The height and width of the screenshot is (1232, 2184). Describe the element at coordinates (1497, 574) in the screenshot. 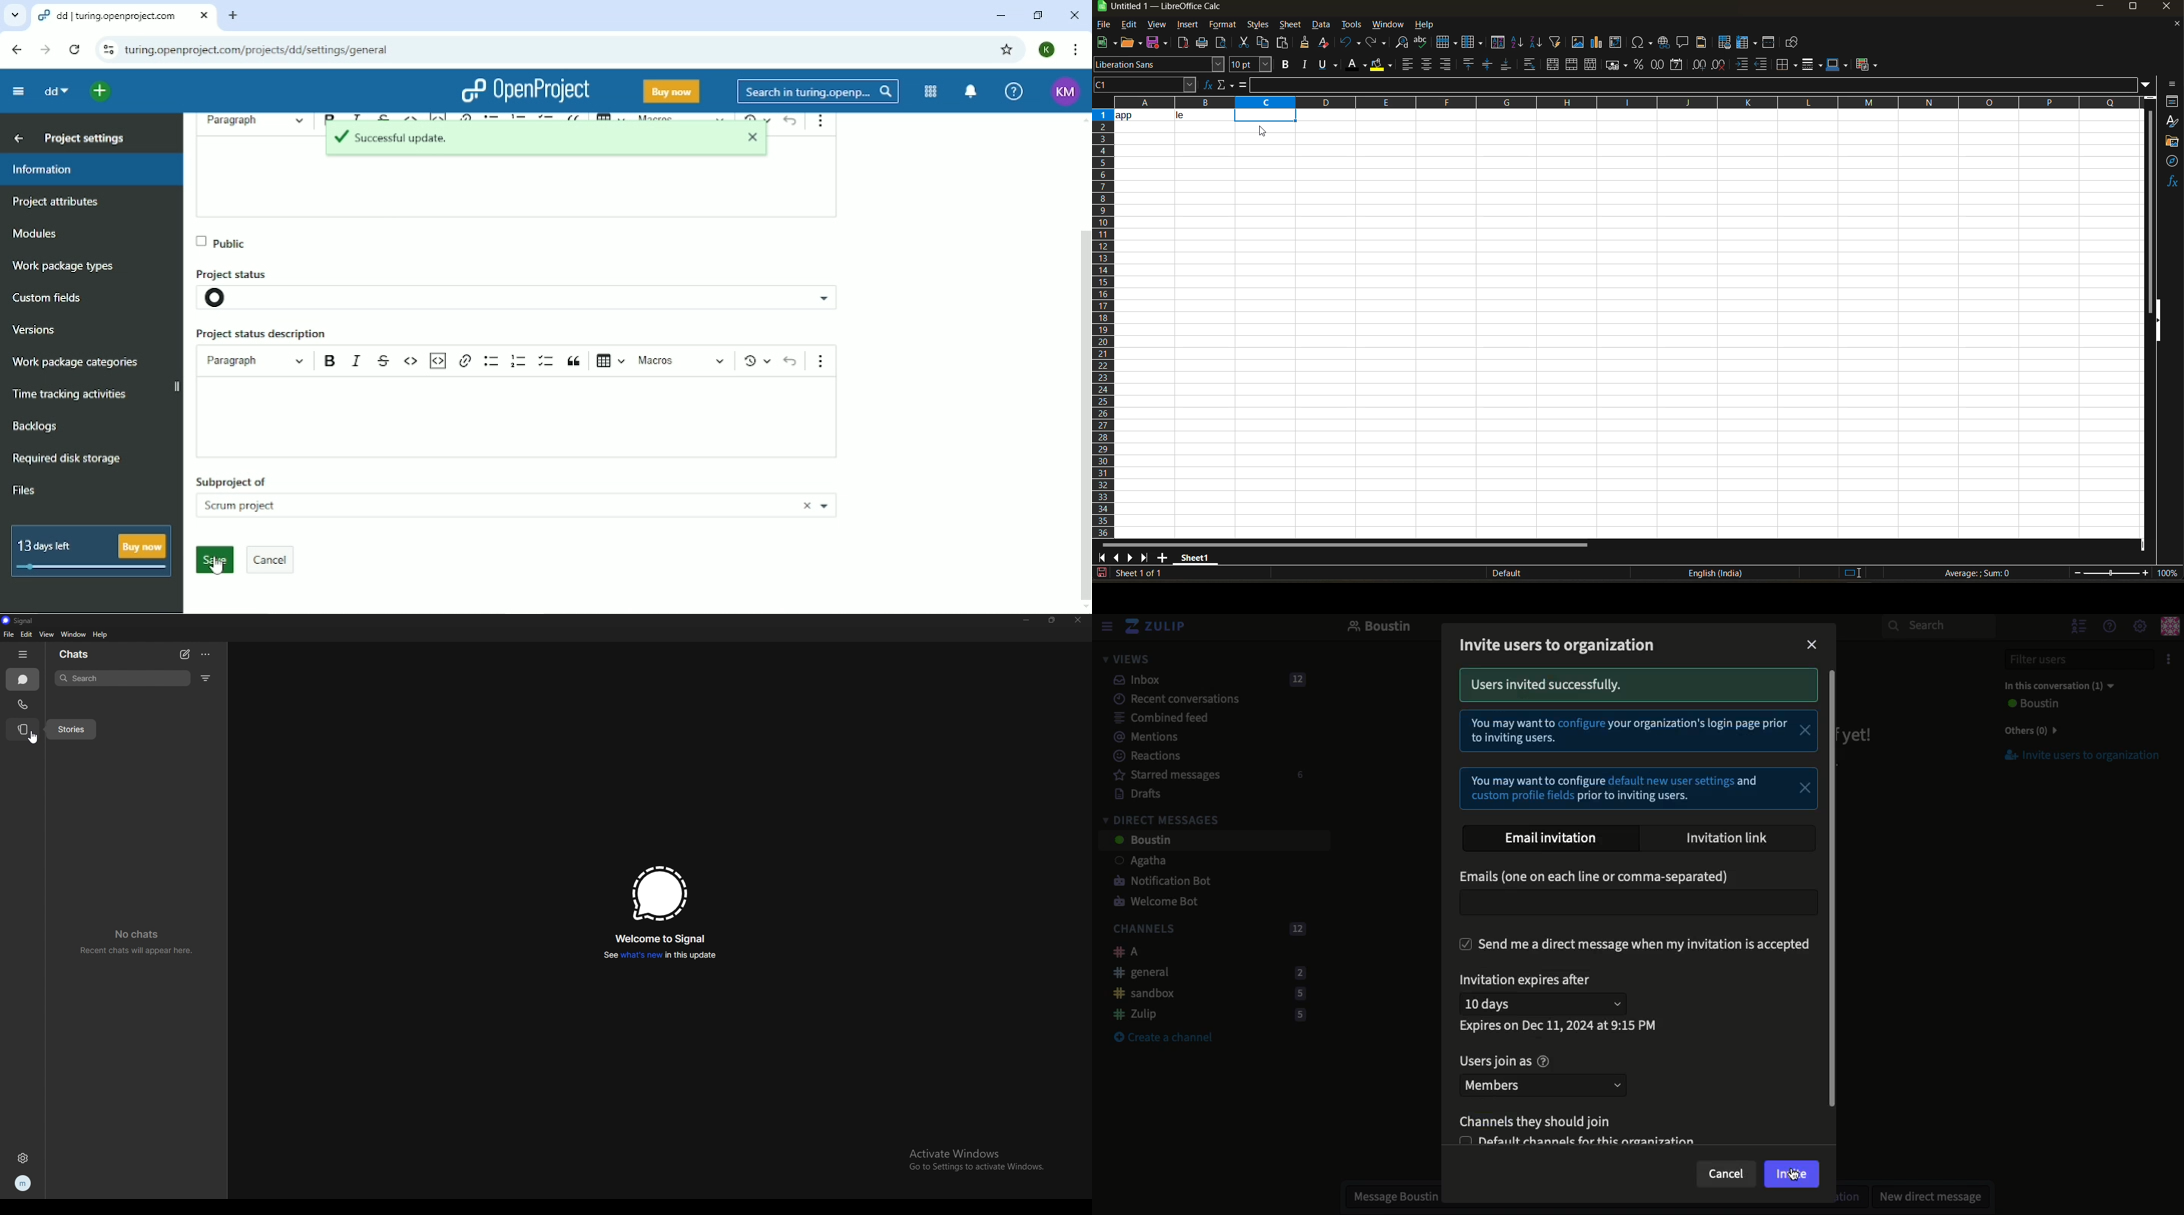

I see `Default` at that location.